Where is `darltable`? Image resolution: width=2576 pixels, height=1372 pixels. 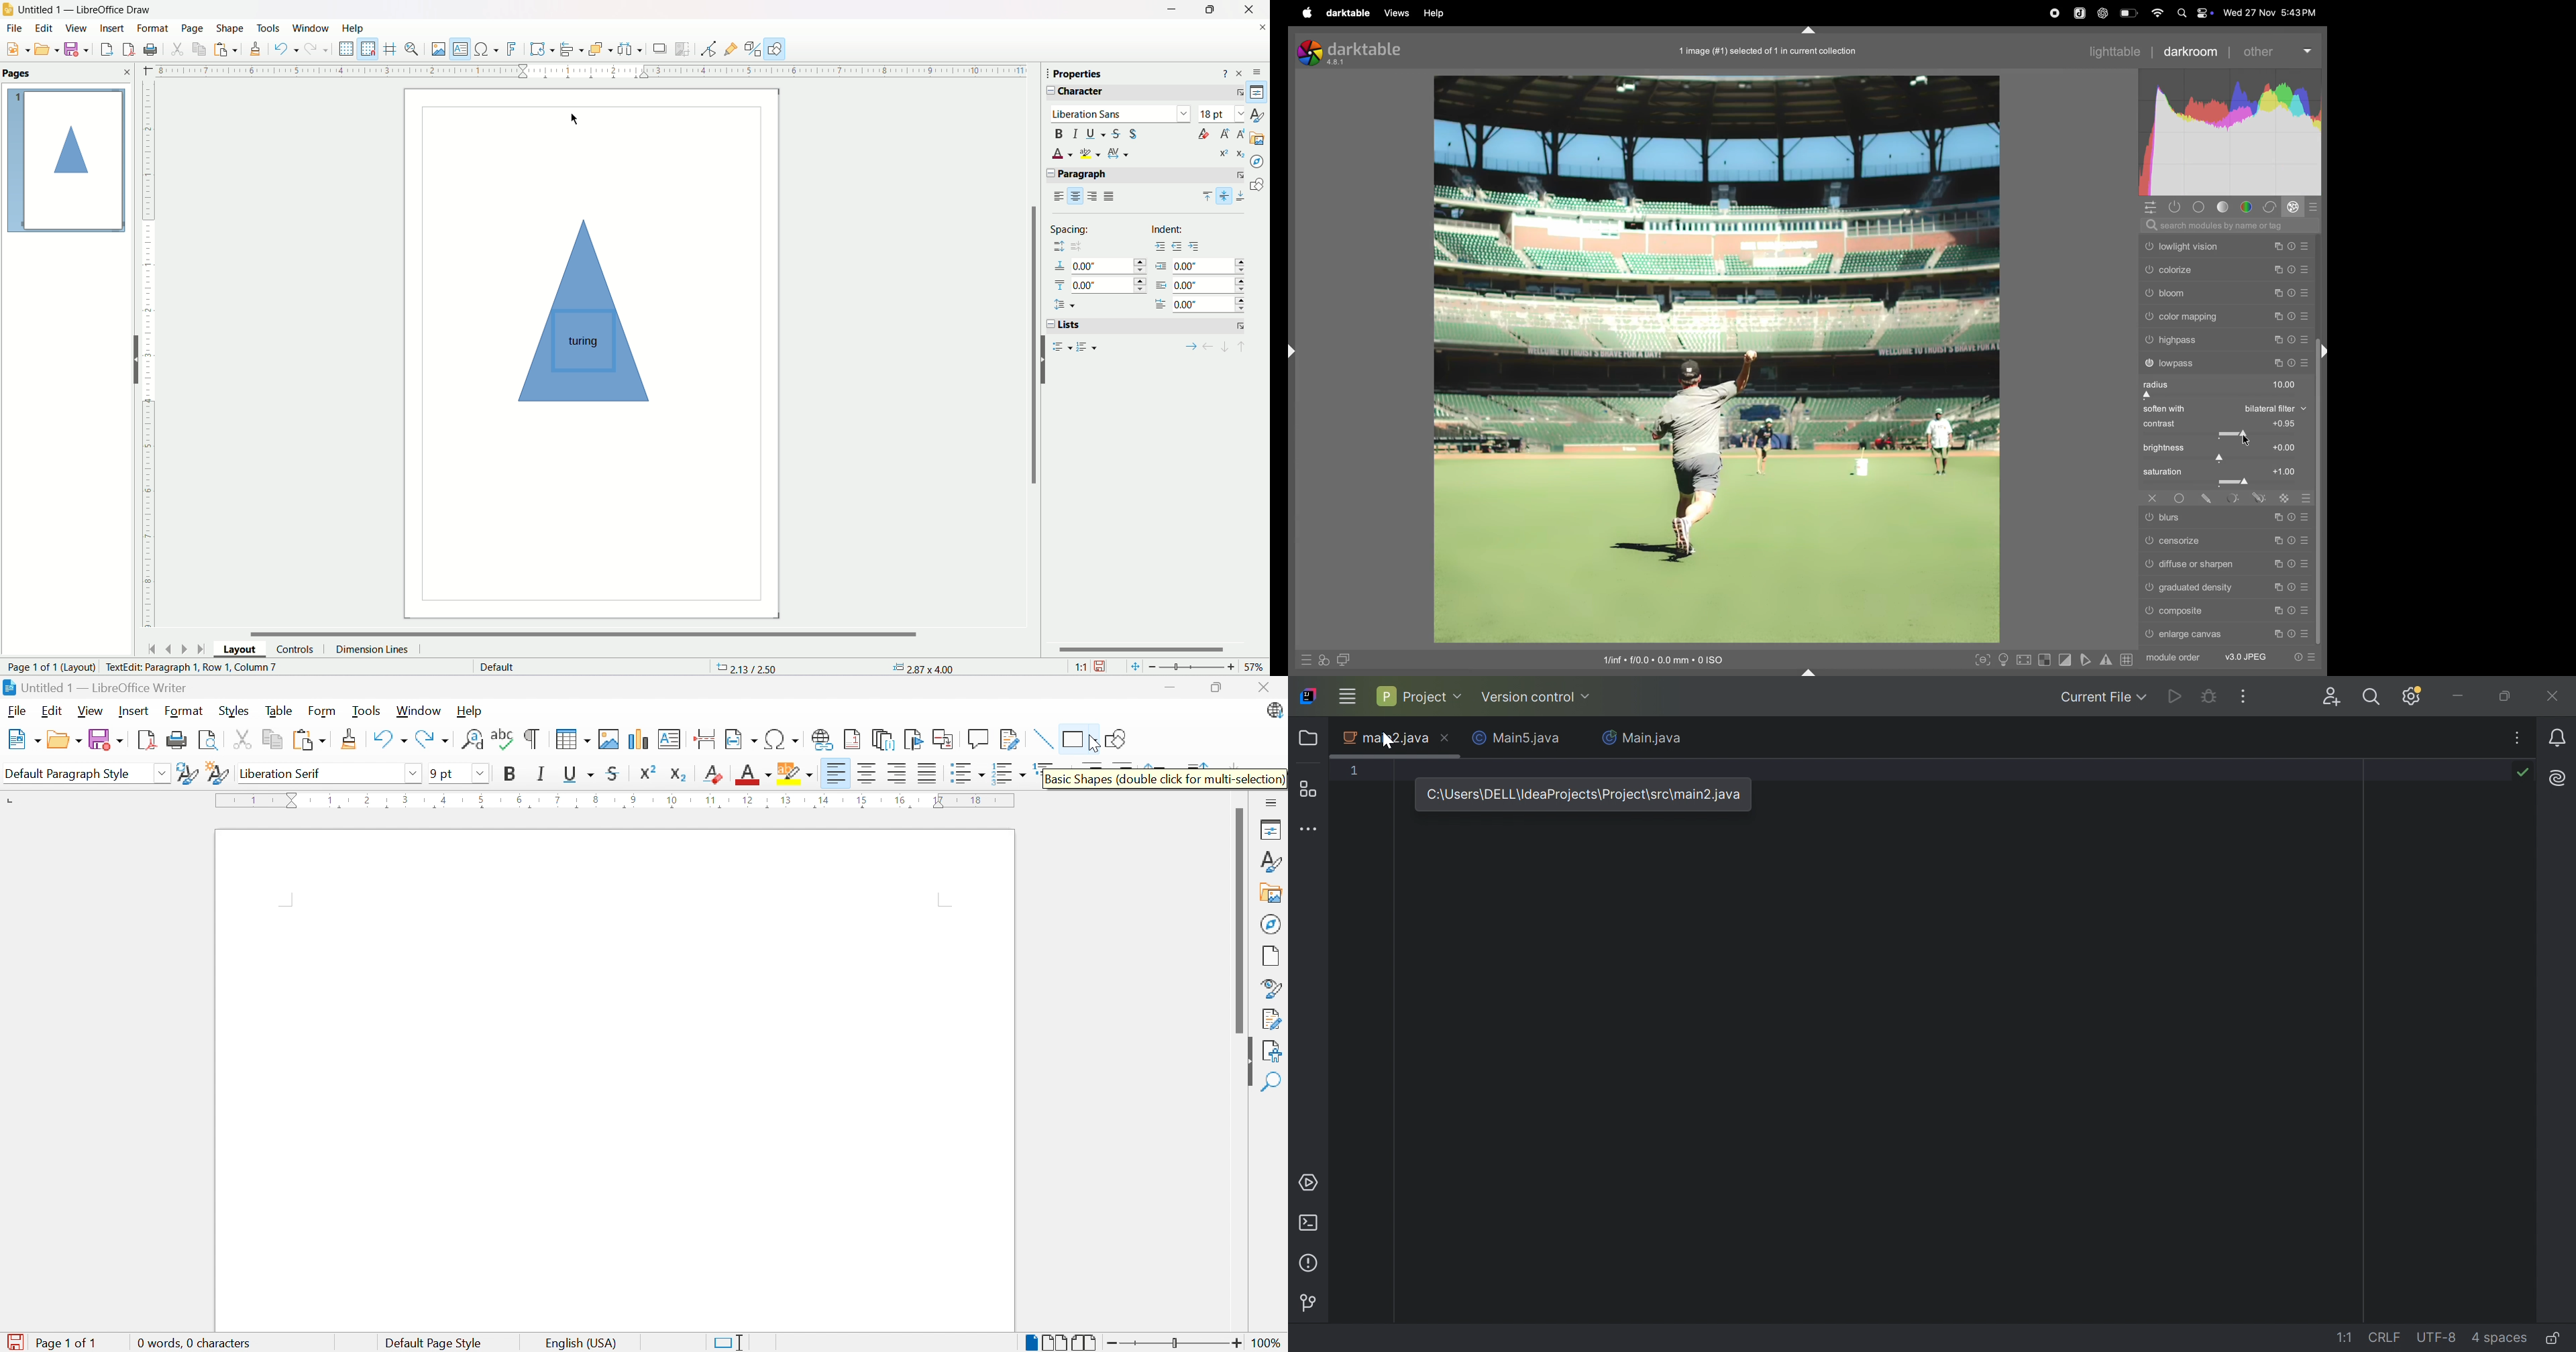 darltable is located at coordinates (1346, 13).